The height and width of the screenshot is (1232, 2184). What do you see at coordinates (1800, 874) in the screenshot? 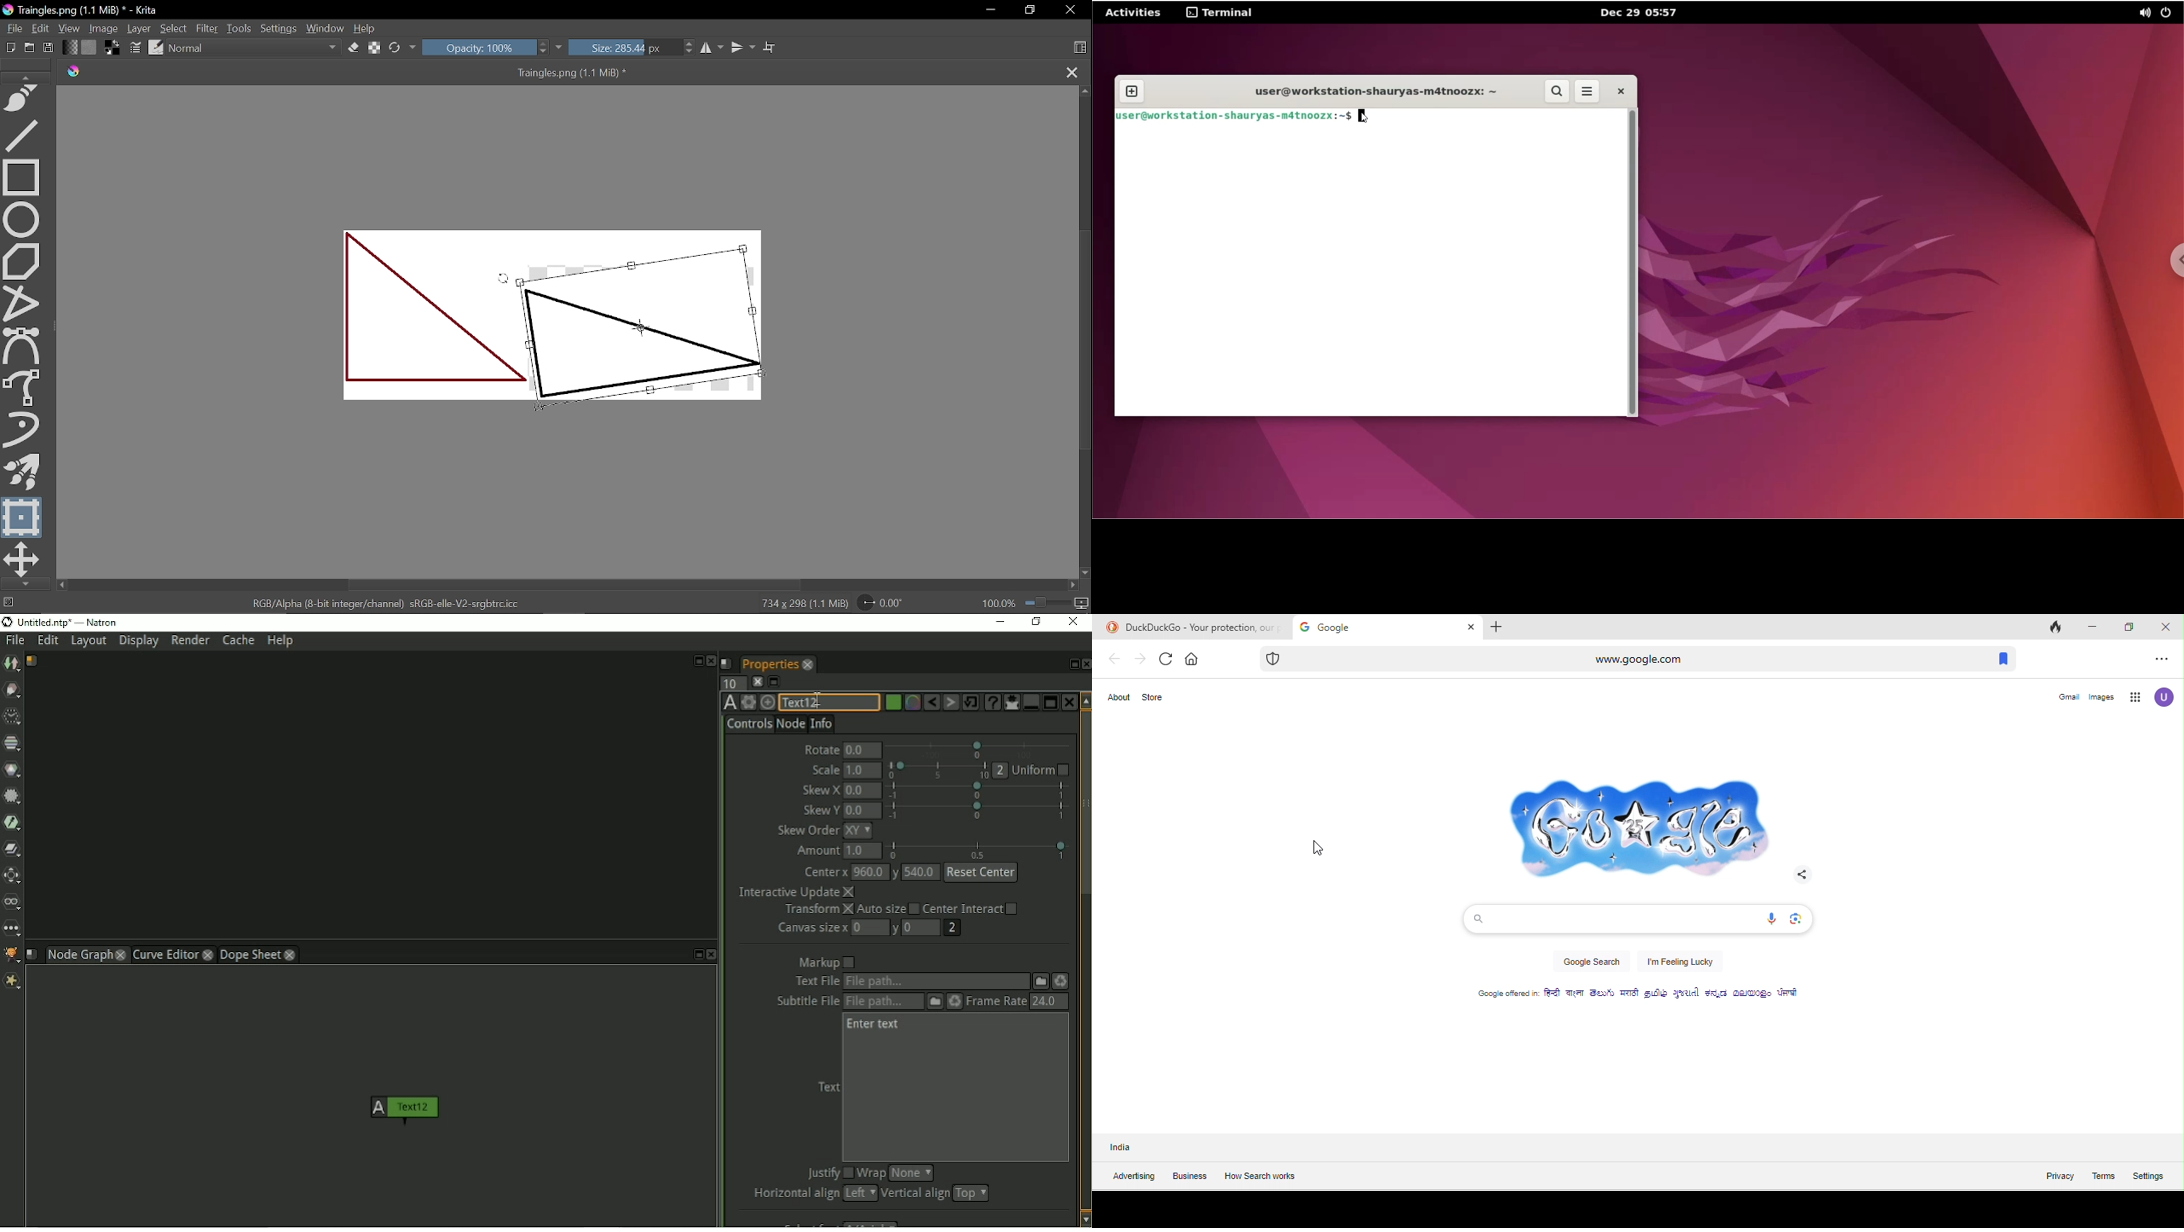
I see `Share` at bounding box center [1800, 874].